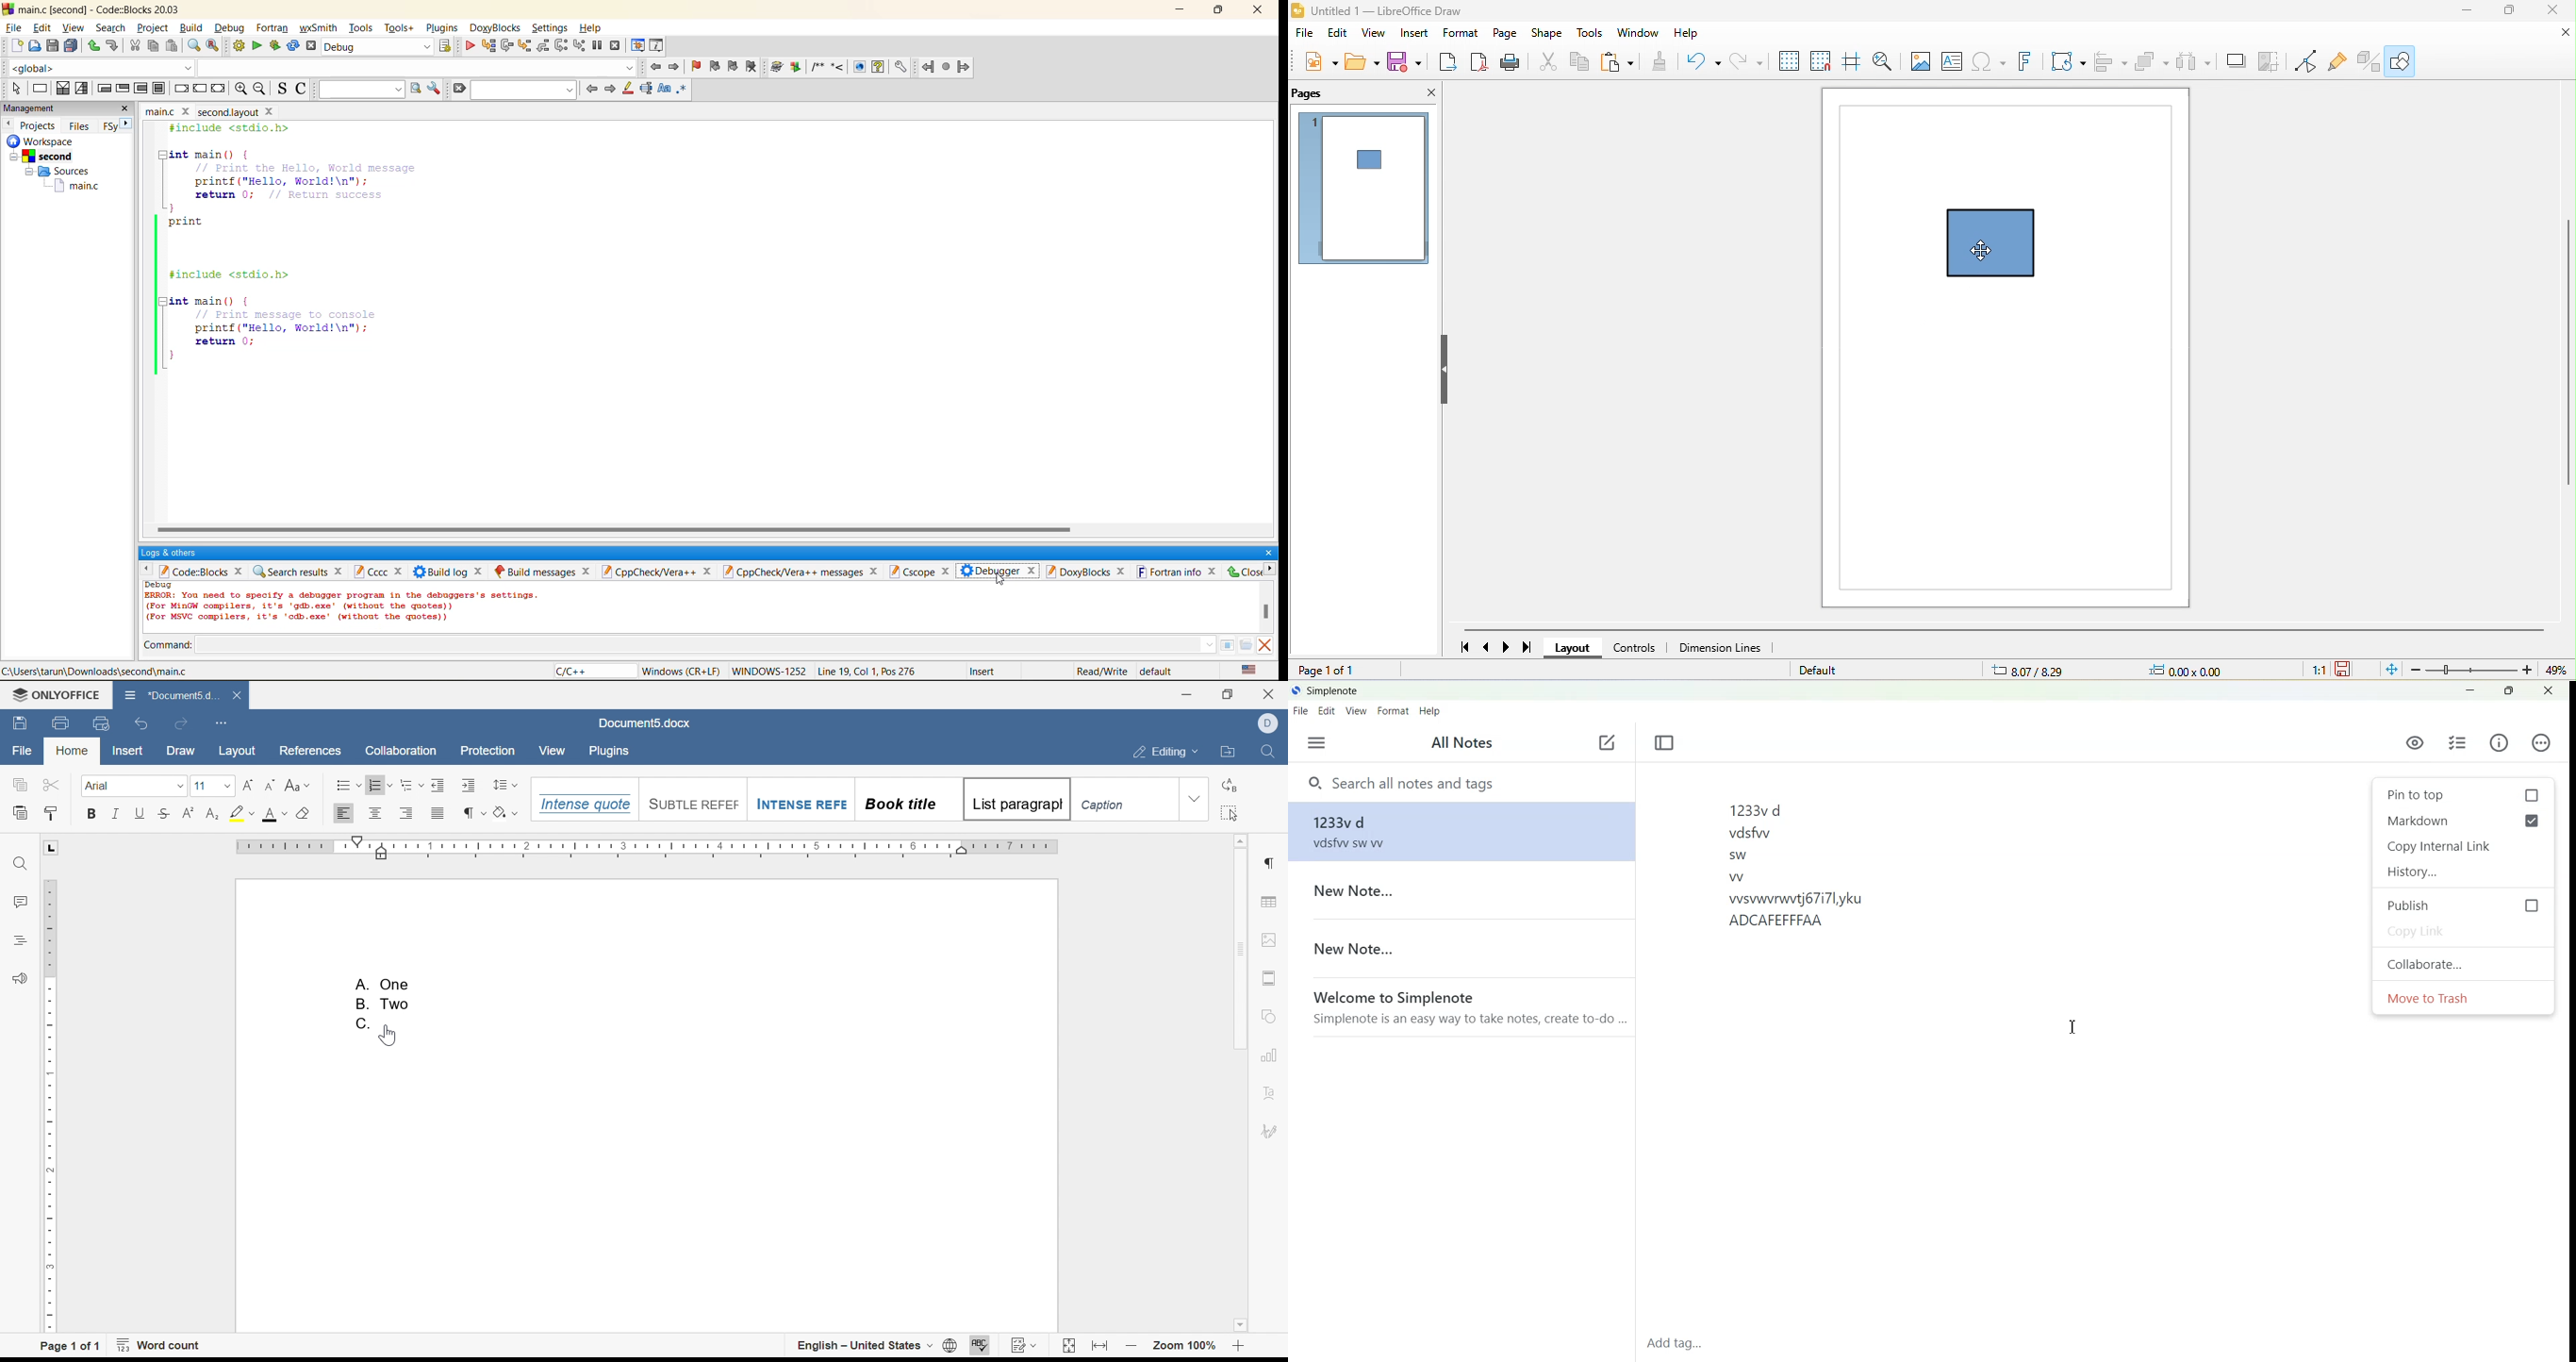 The width and height of the screenshot is (2576, 1372). What do you see at coordinates (2547, 690) in the screenshot?
I see `Close` at bounding box center [2547, 690].